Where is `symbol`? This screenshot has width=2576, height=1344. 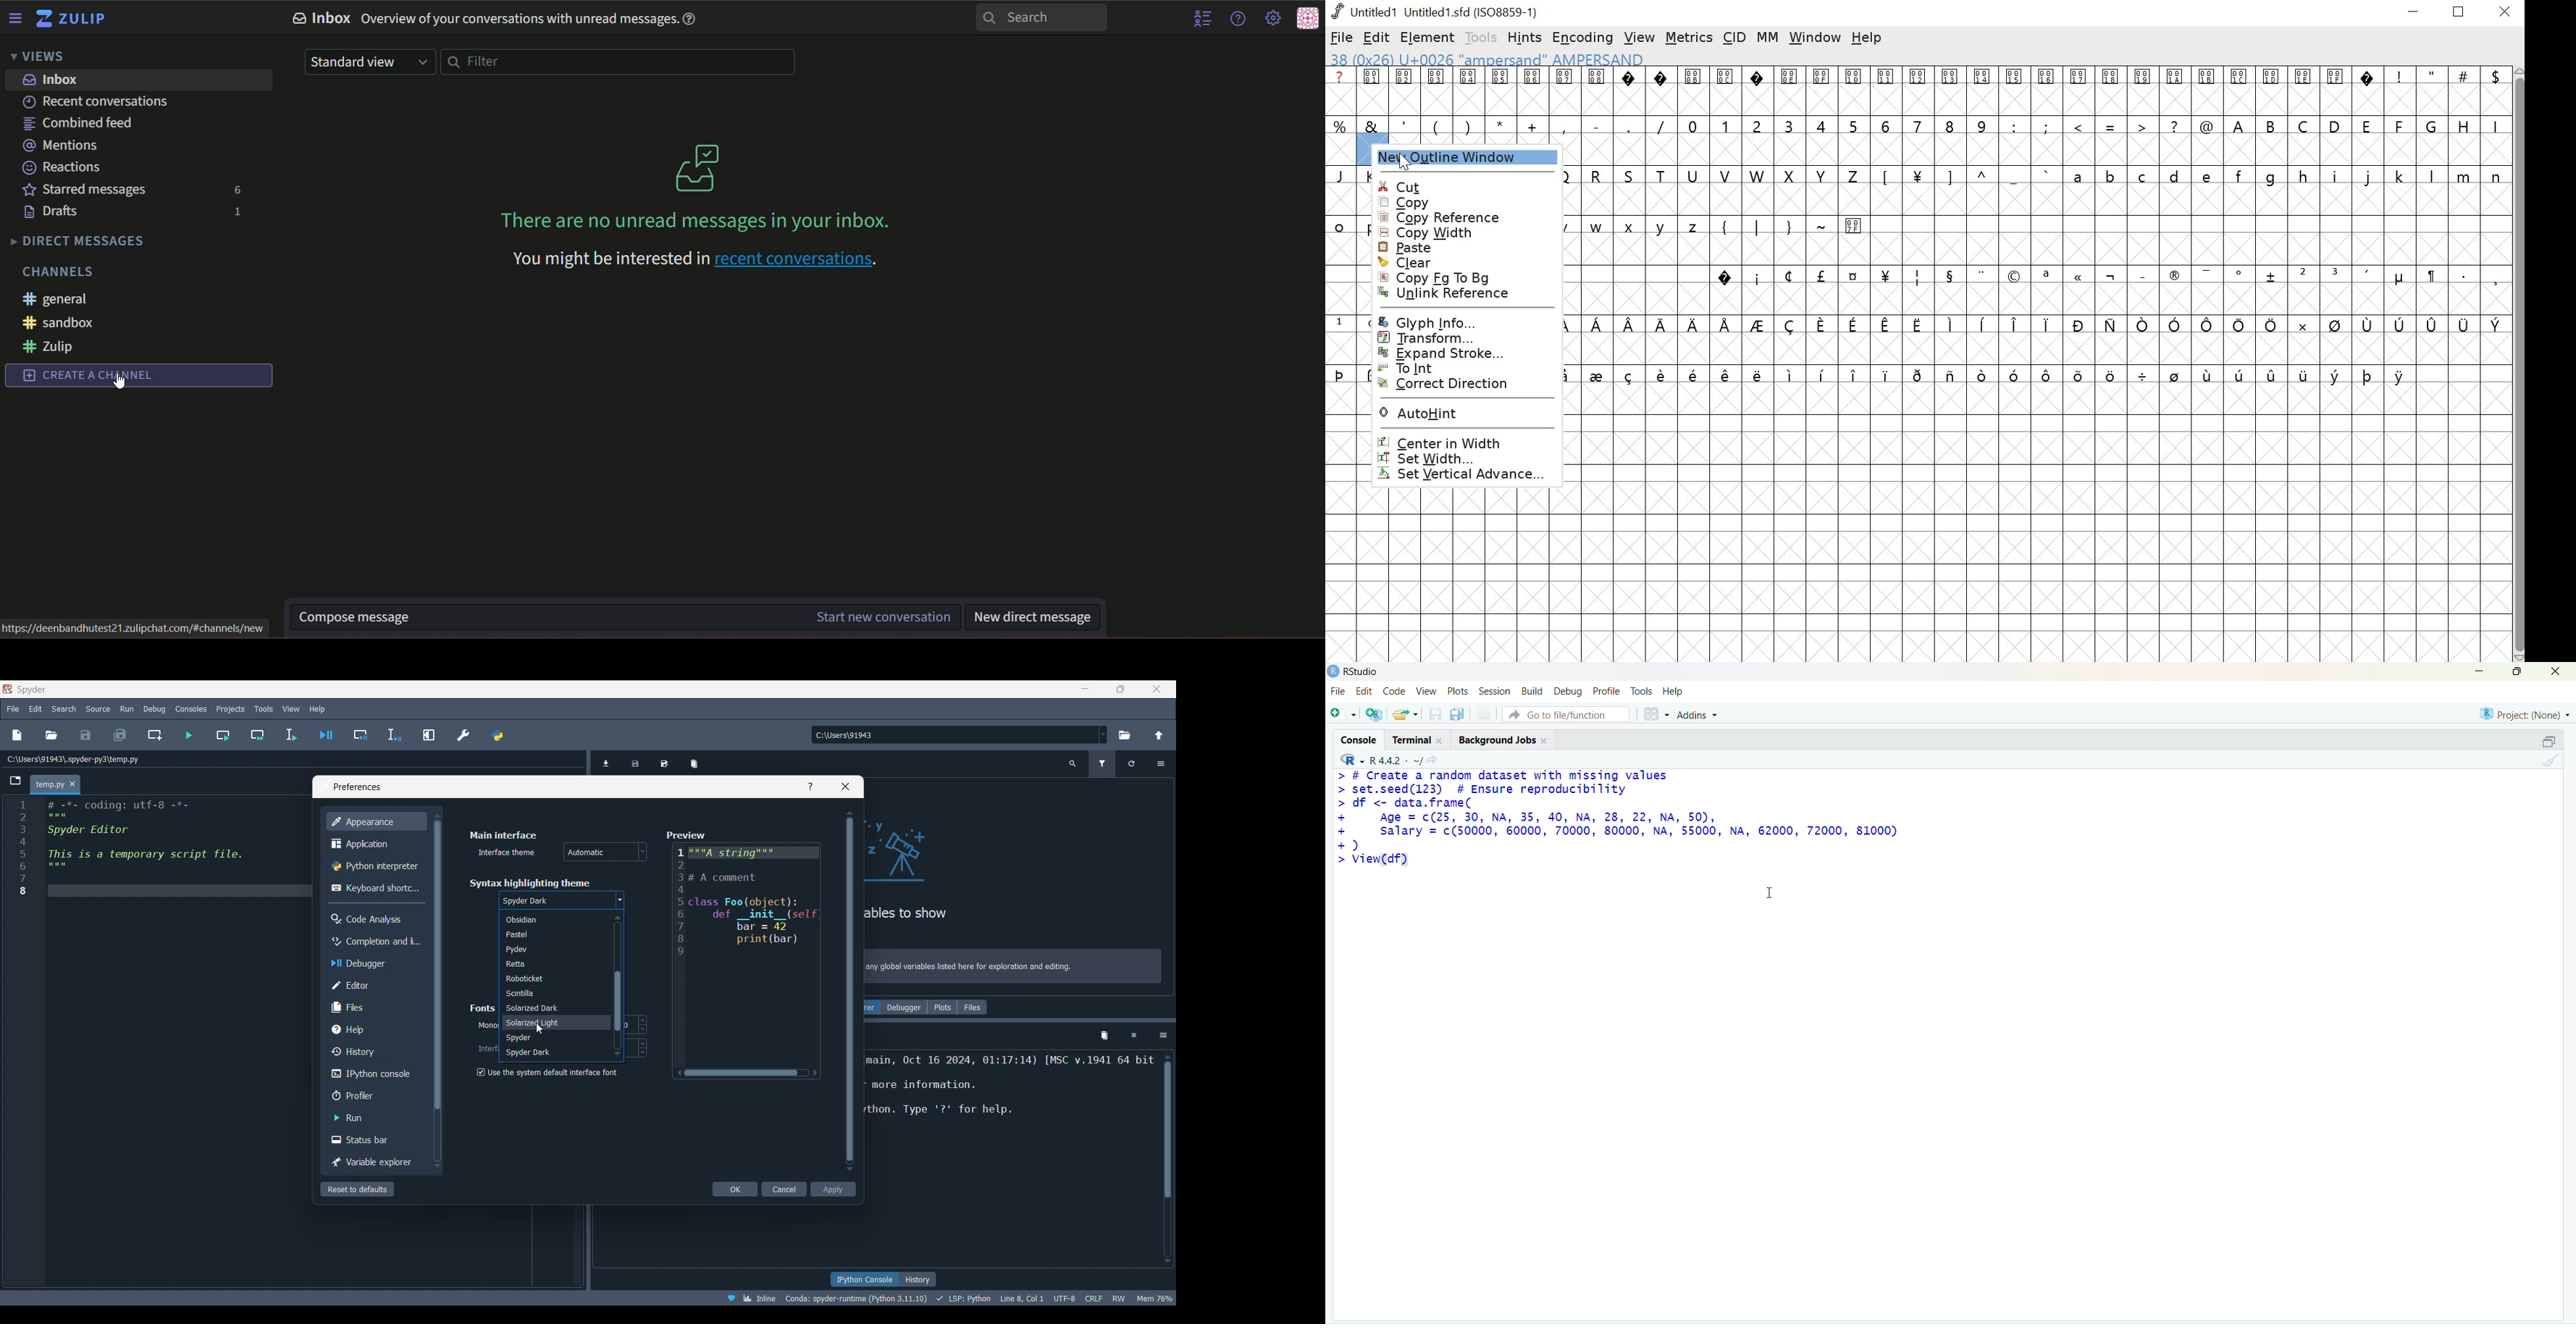
symbol is located at coordinates (1693, 325).